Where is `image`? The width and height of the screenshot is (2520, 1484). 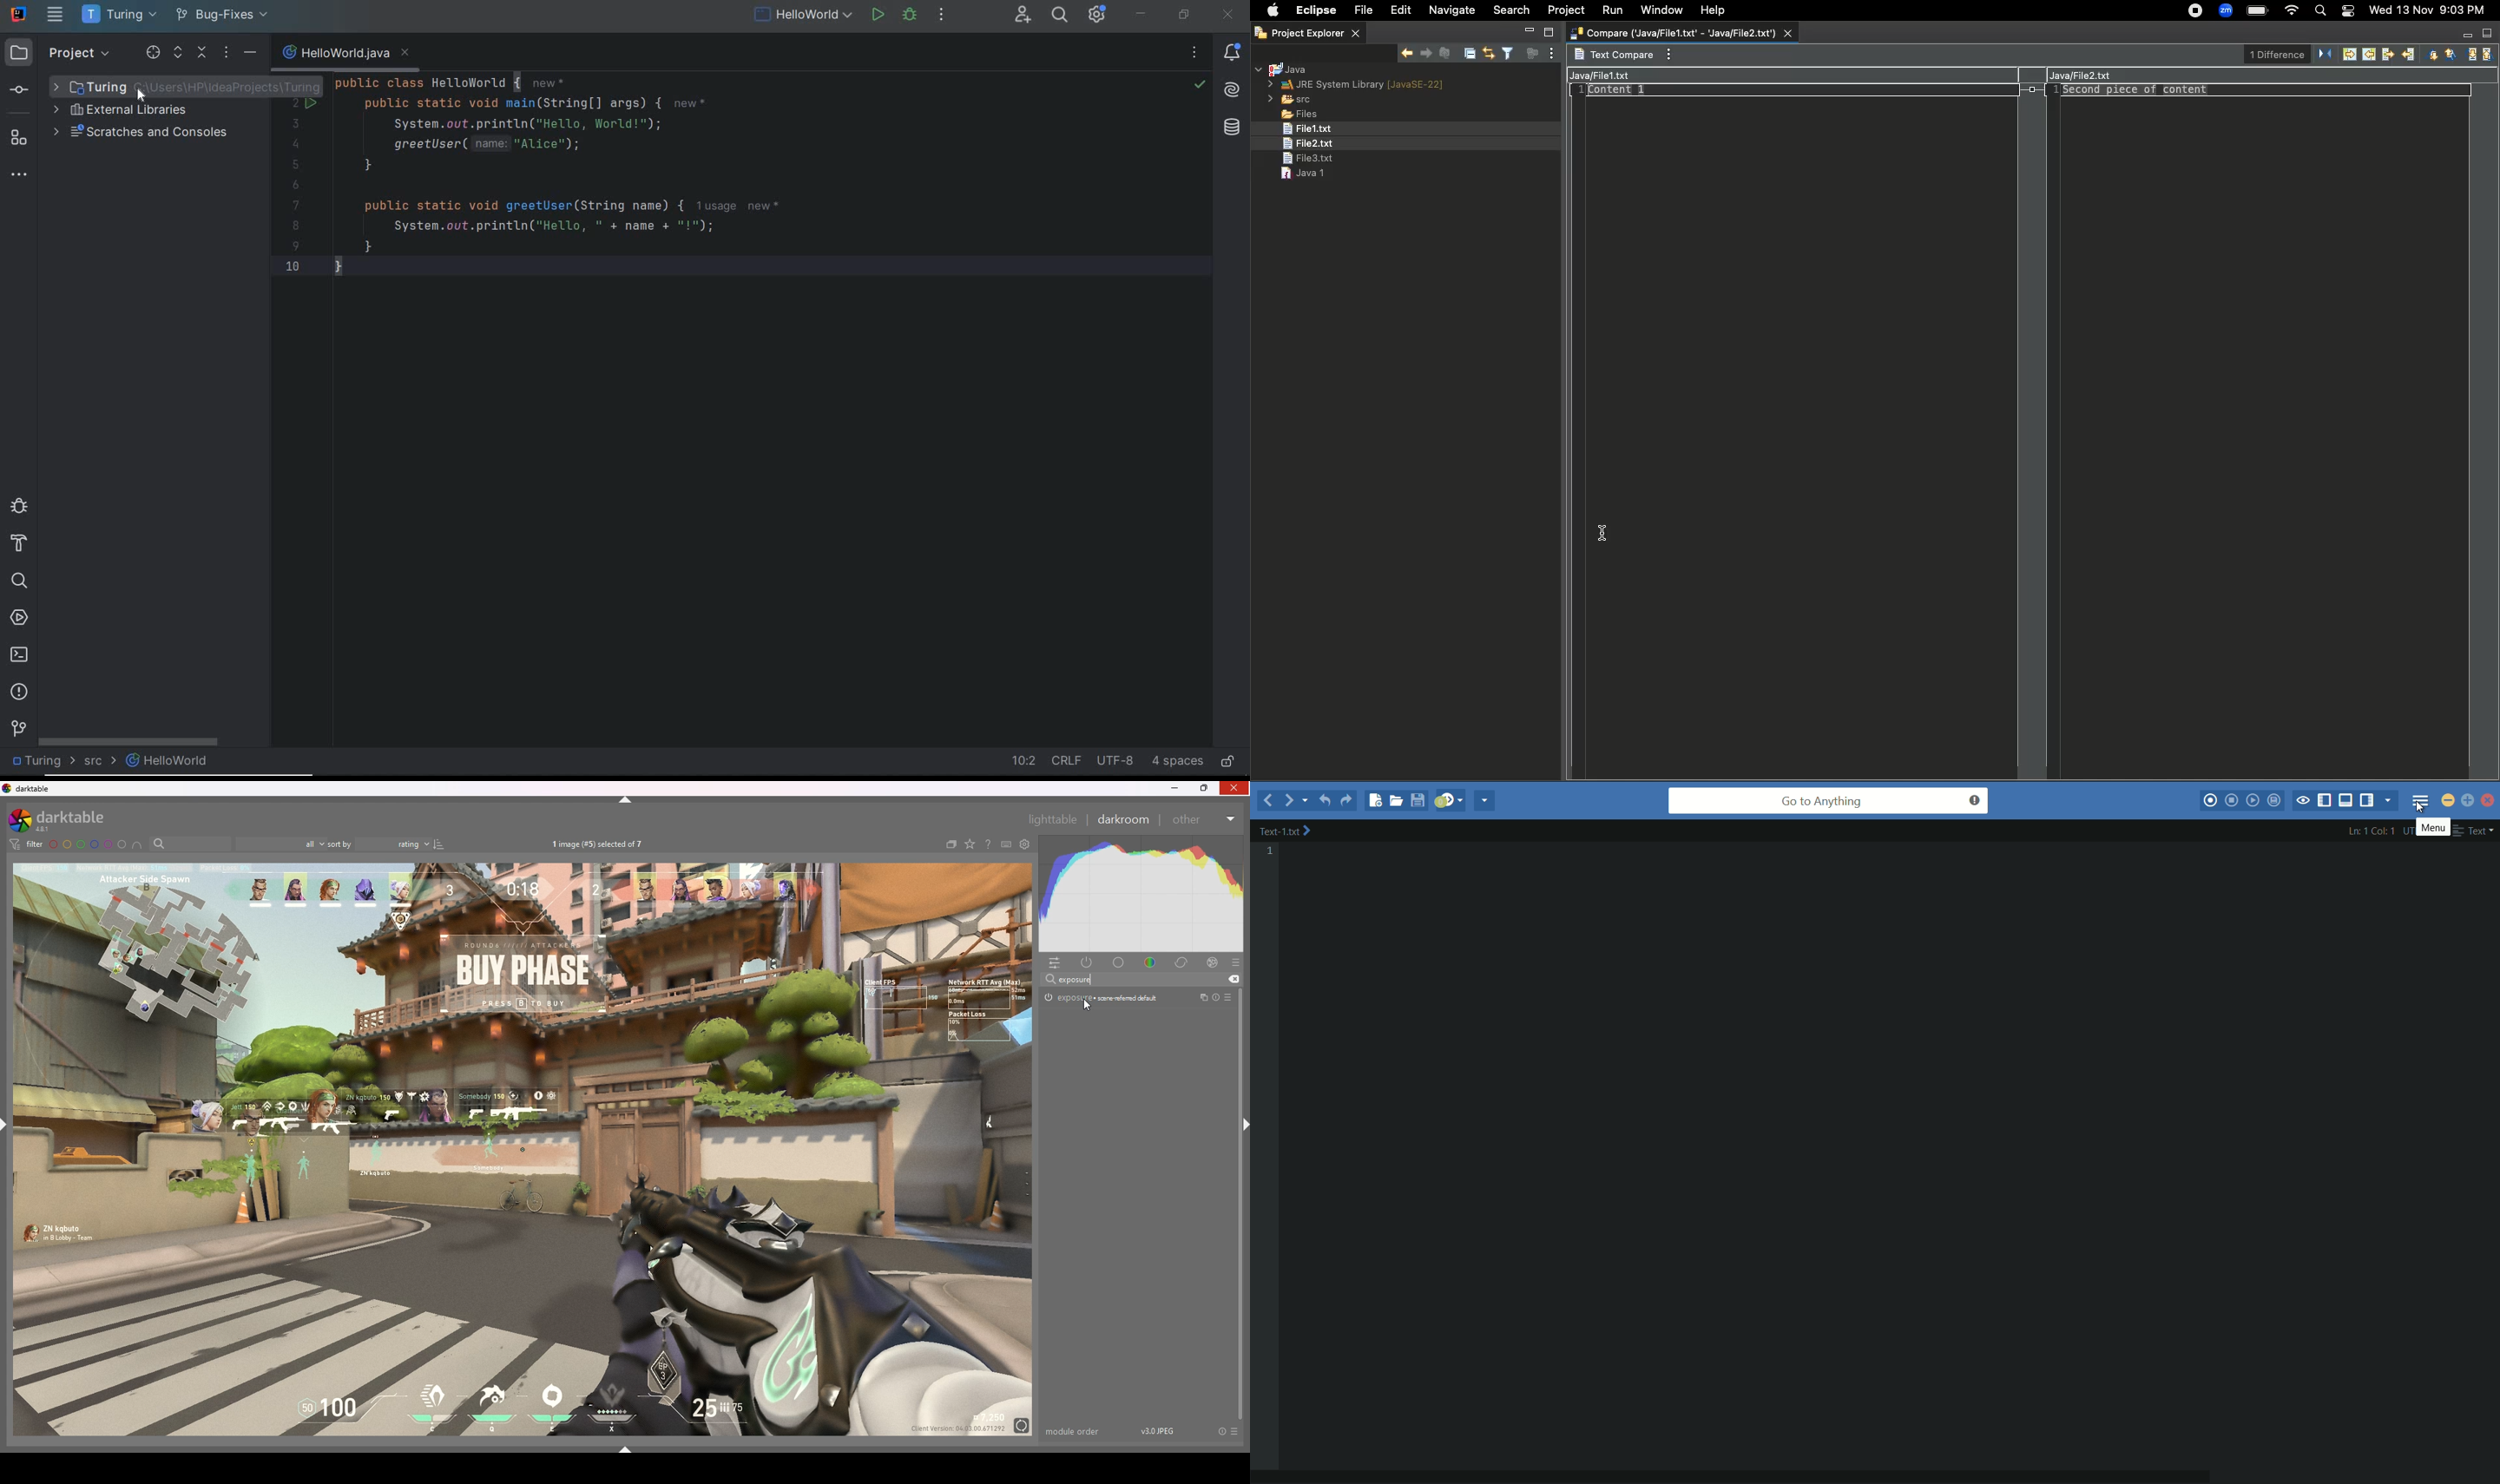 image is located at coordinates (524, 1149).